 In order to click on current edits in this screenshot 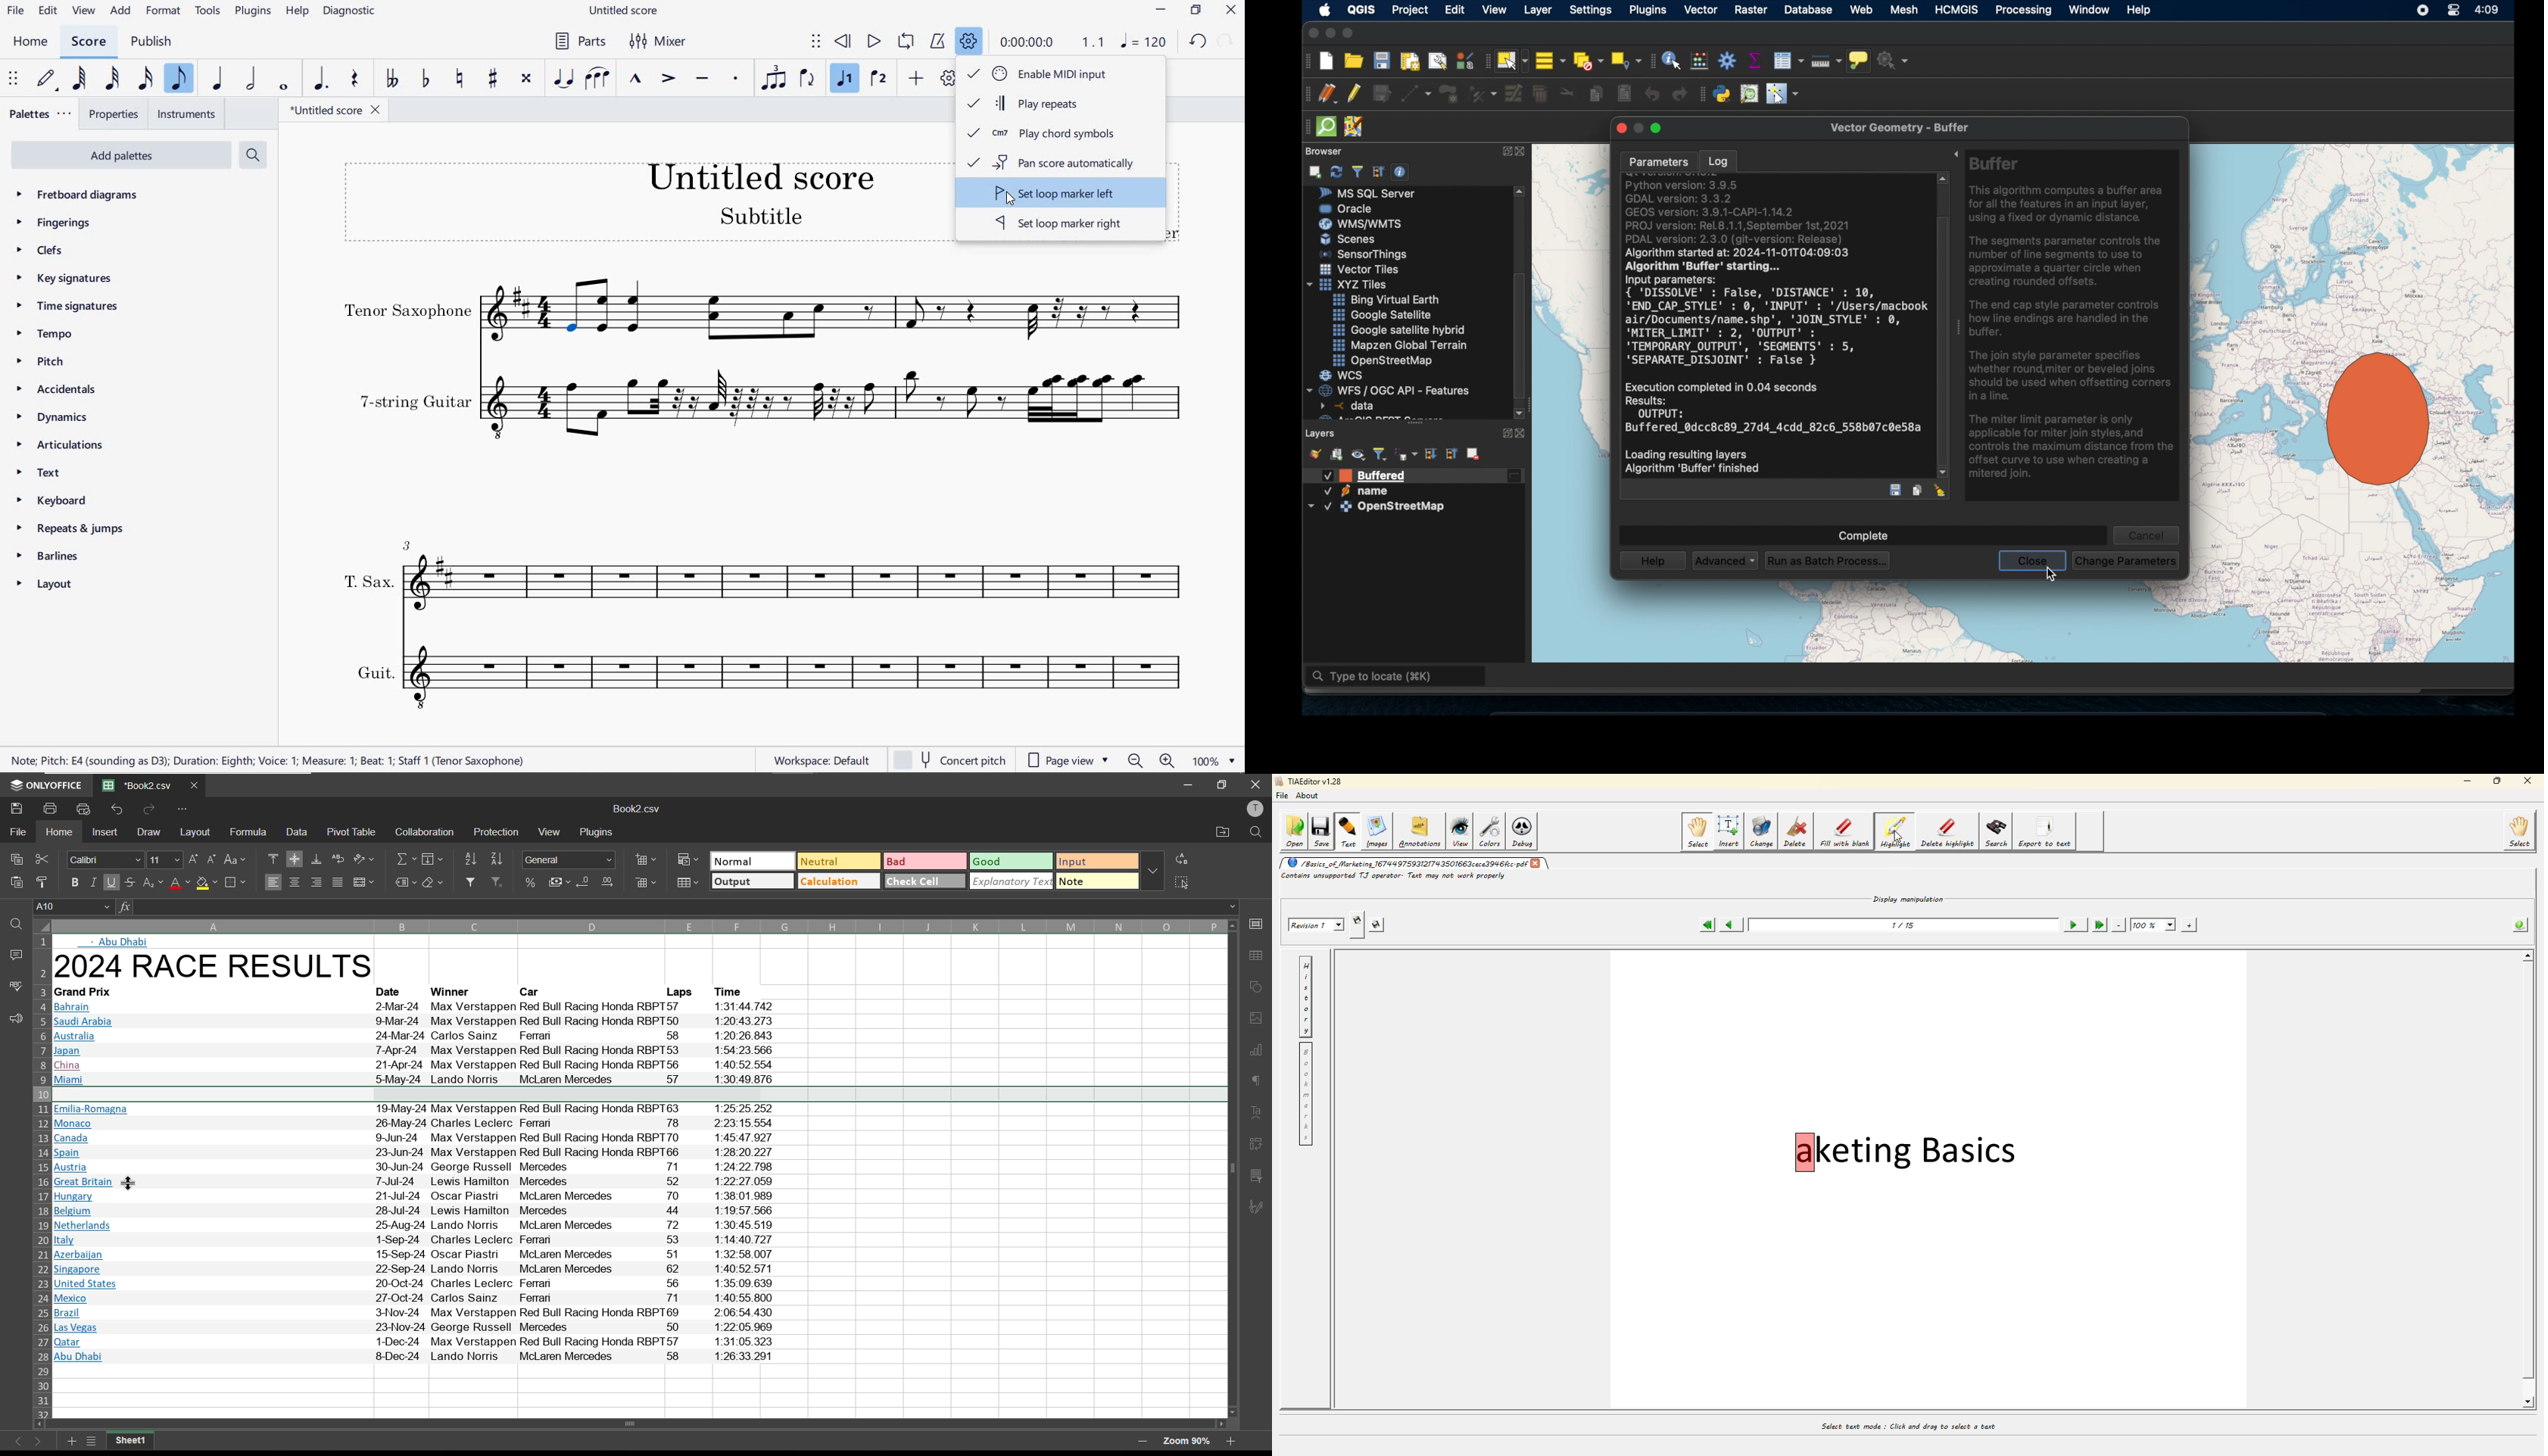, I will do `click(1326, 93)`.